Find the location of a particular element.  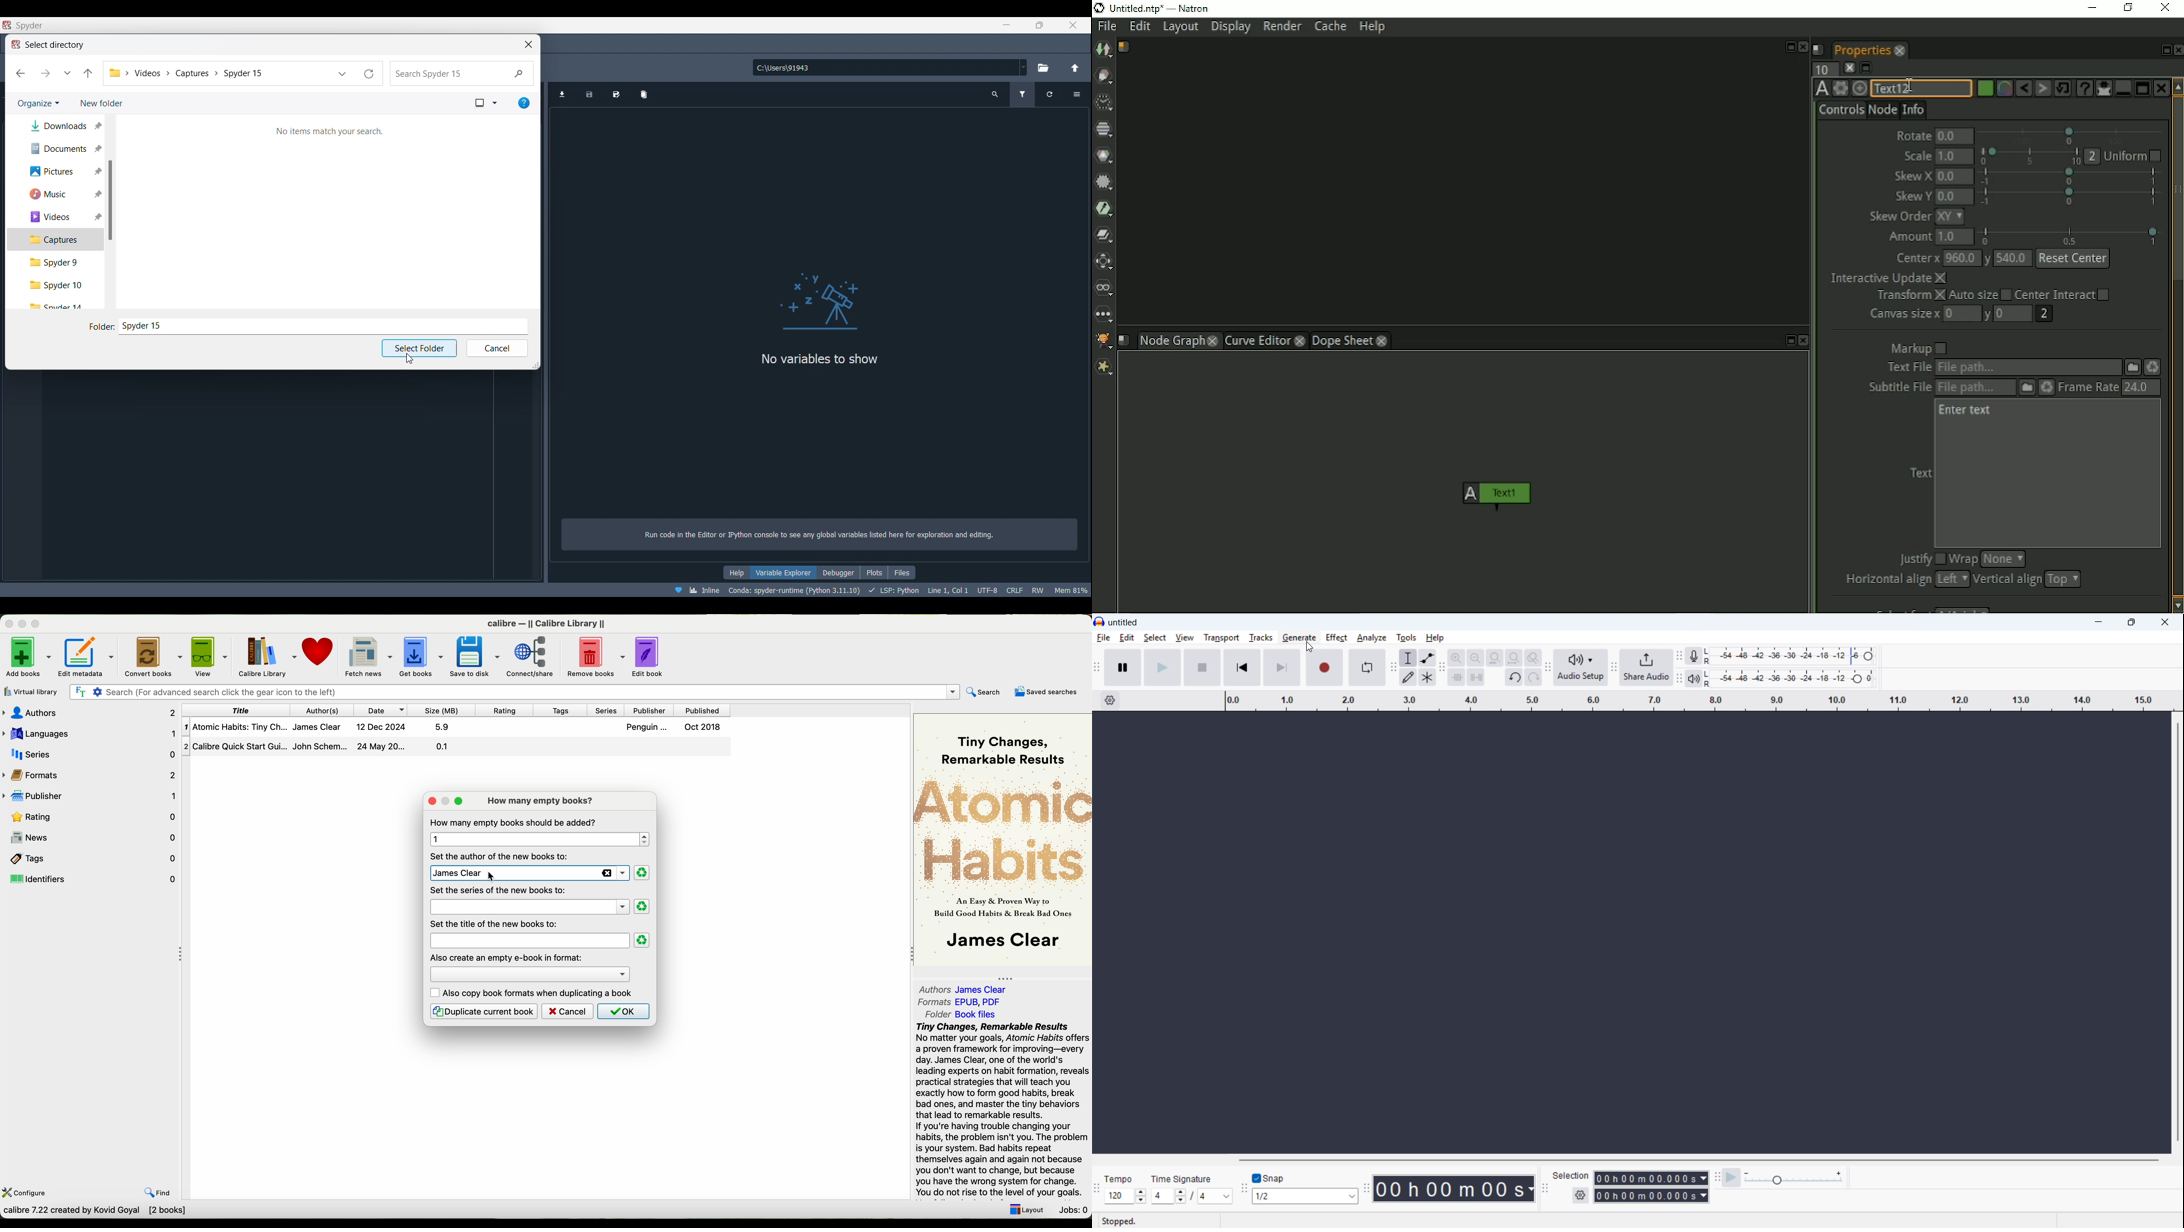

Minimize is located at coordinates (1007, 24).